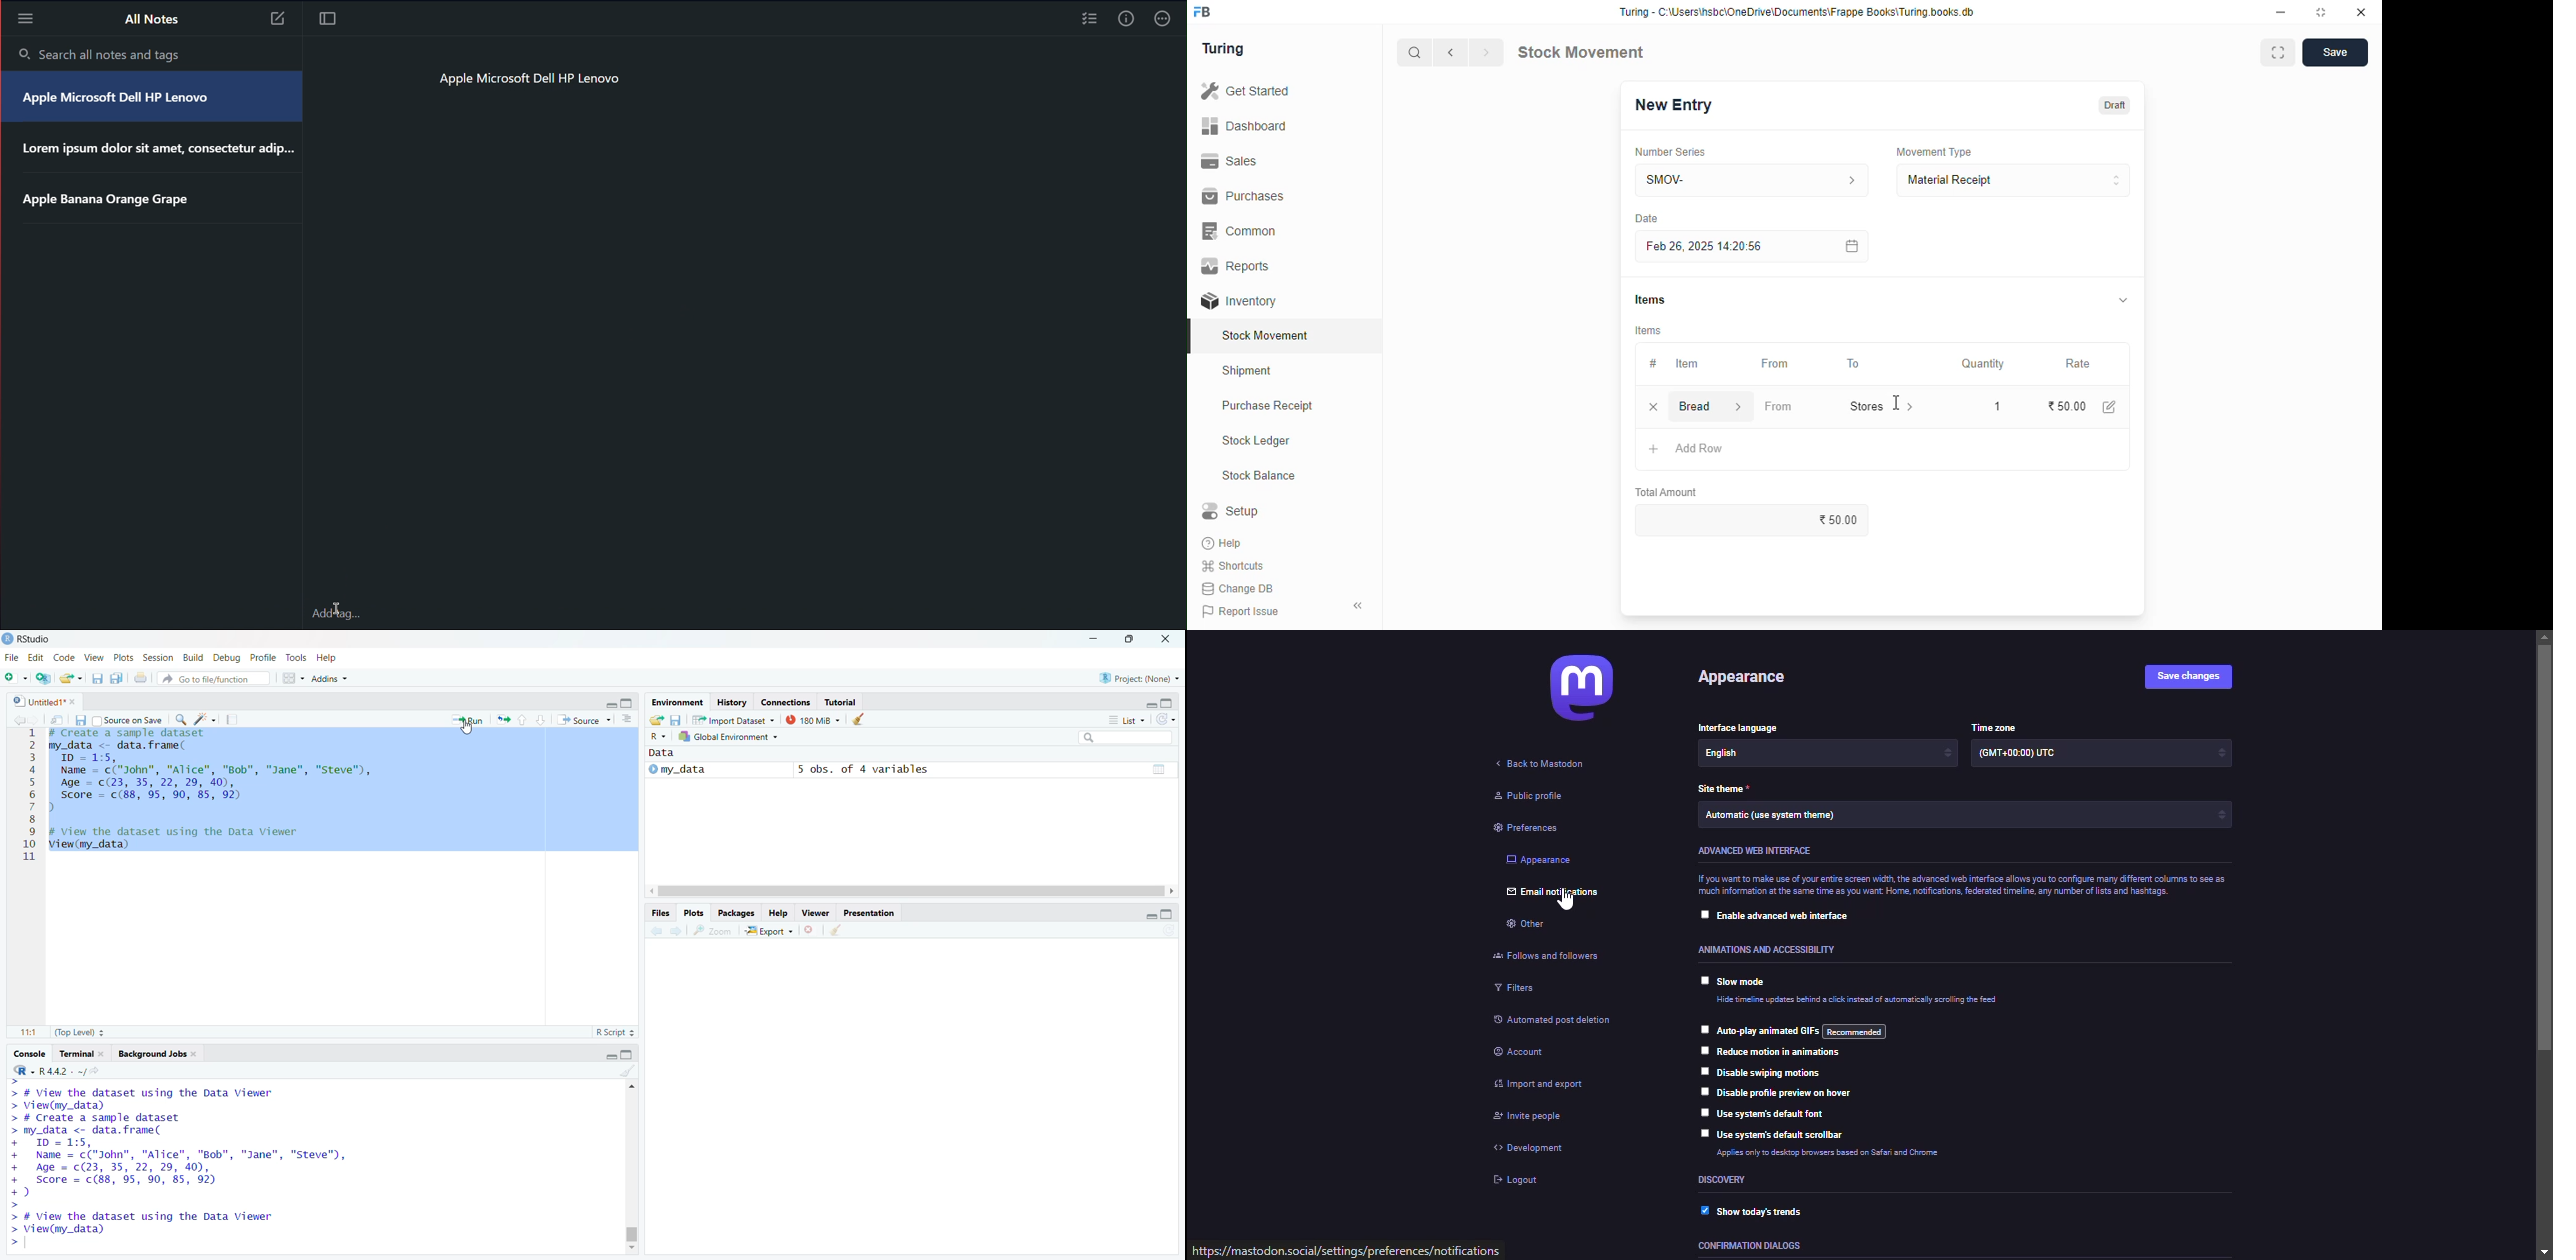  I want to click on Print the current file, so click(138, 678).